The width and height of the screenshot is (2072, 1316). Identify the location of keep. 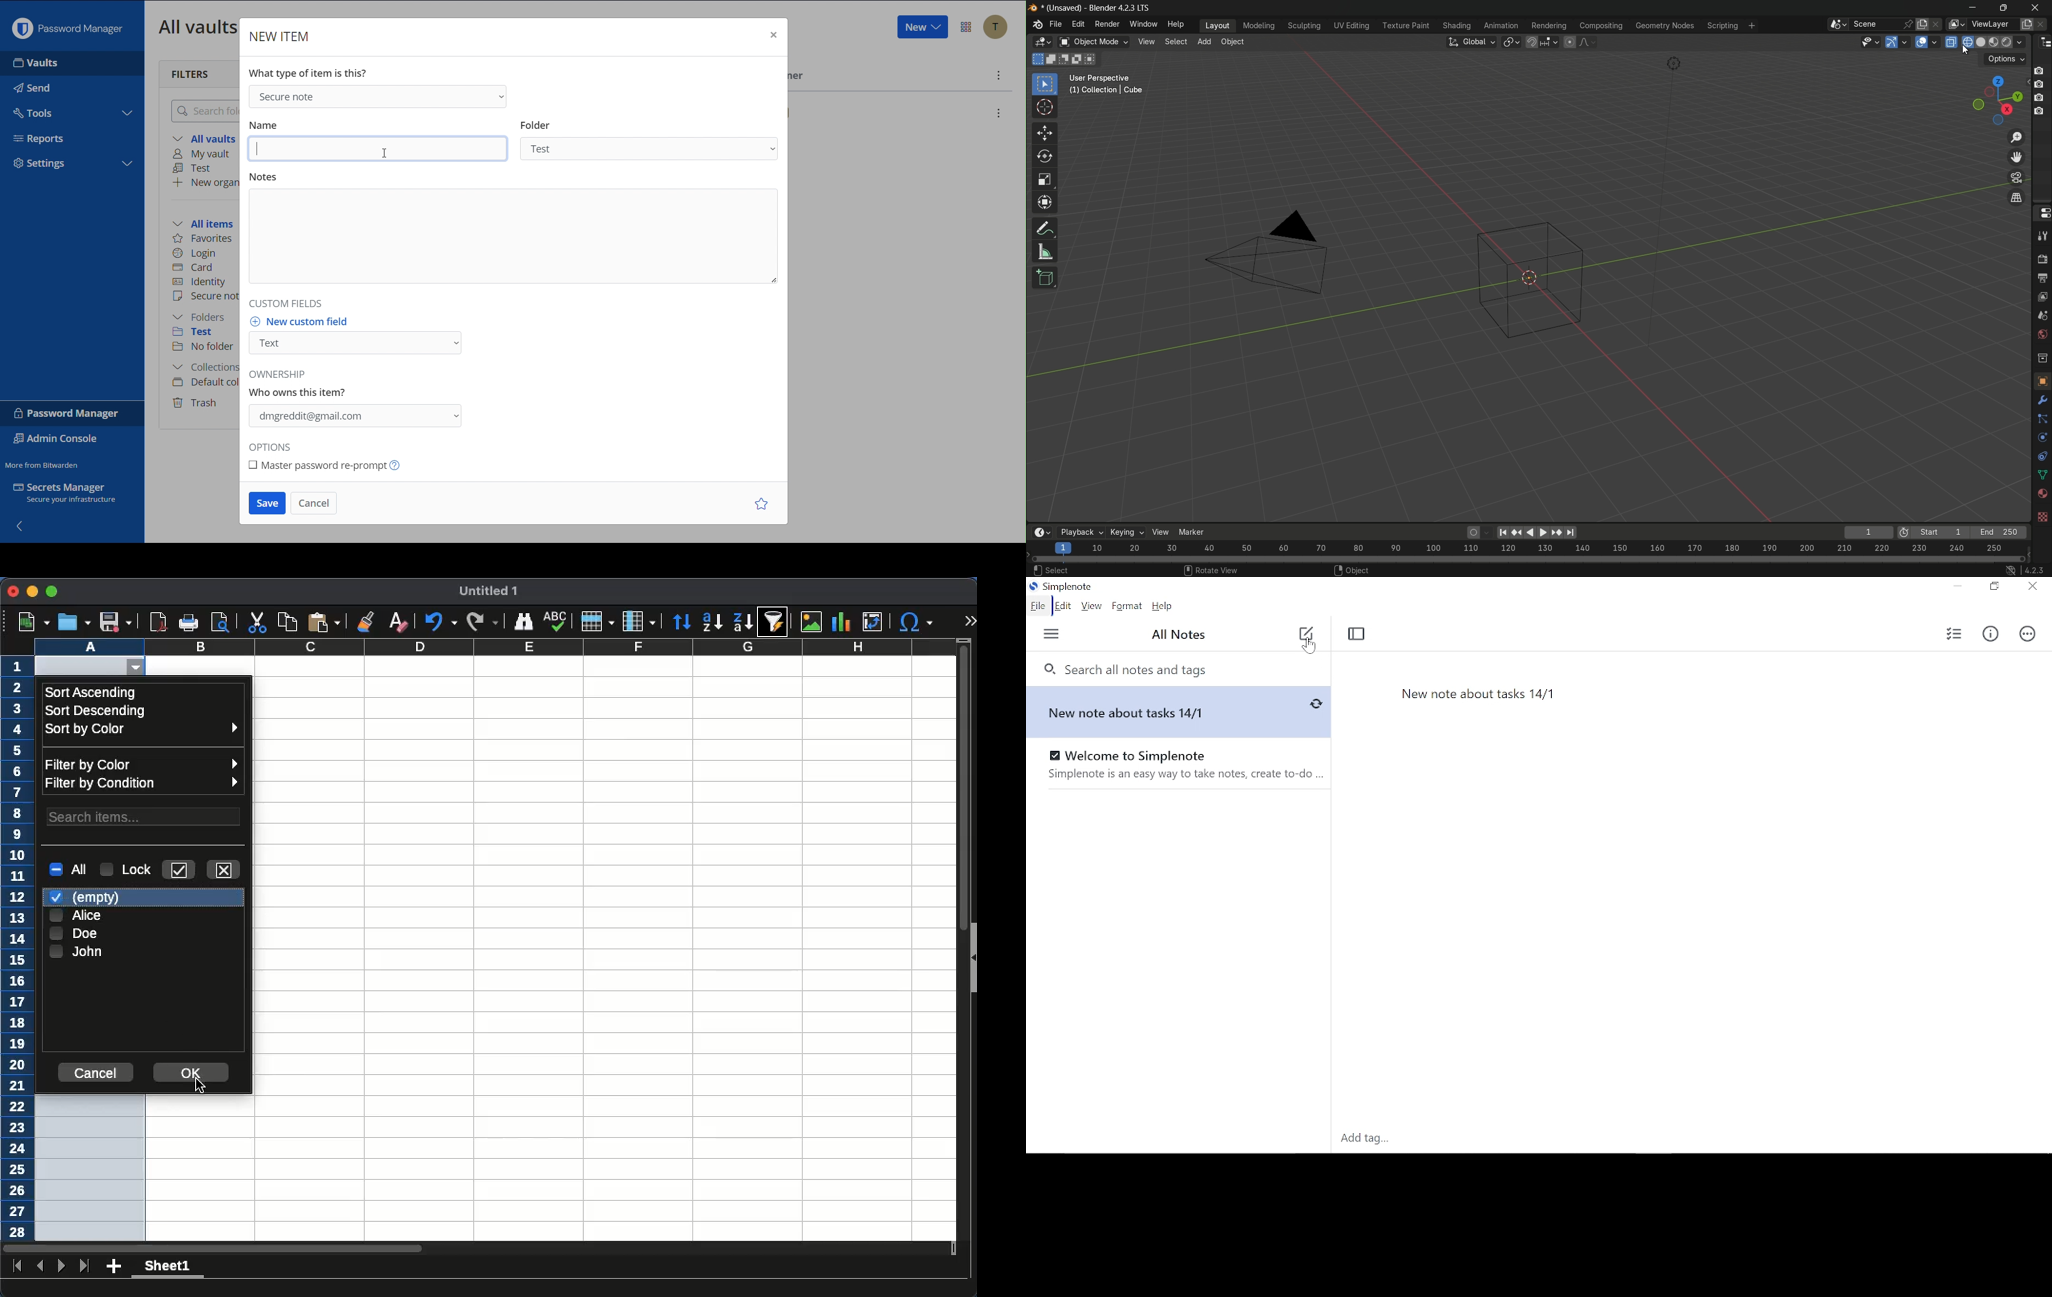
(177, 869).